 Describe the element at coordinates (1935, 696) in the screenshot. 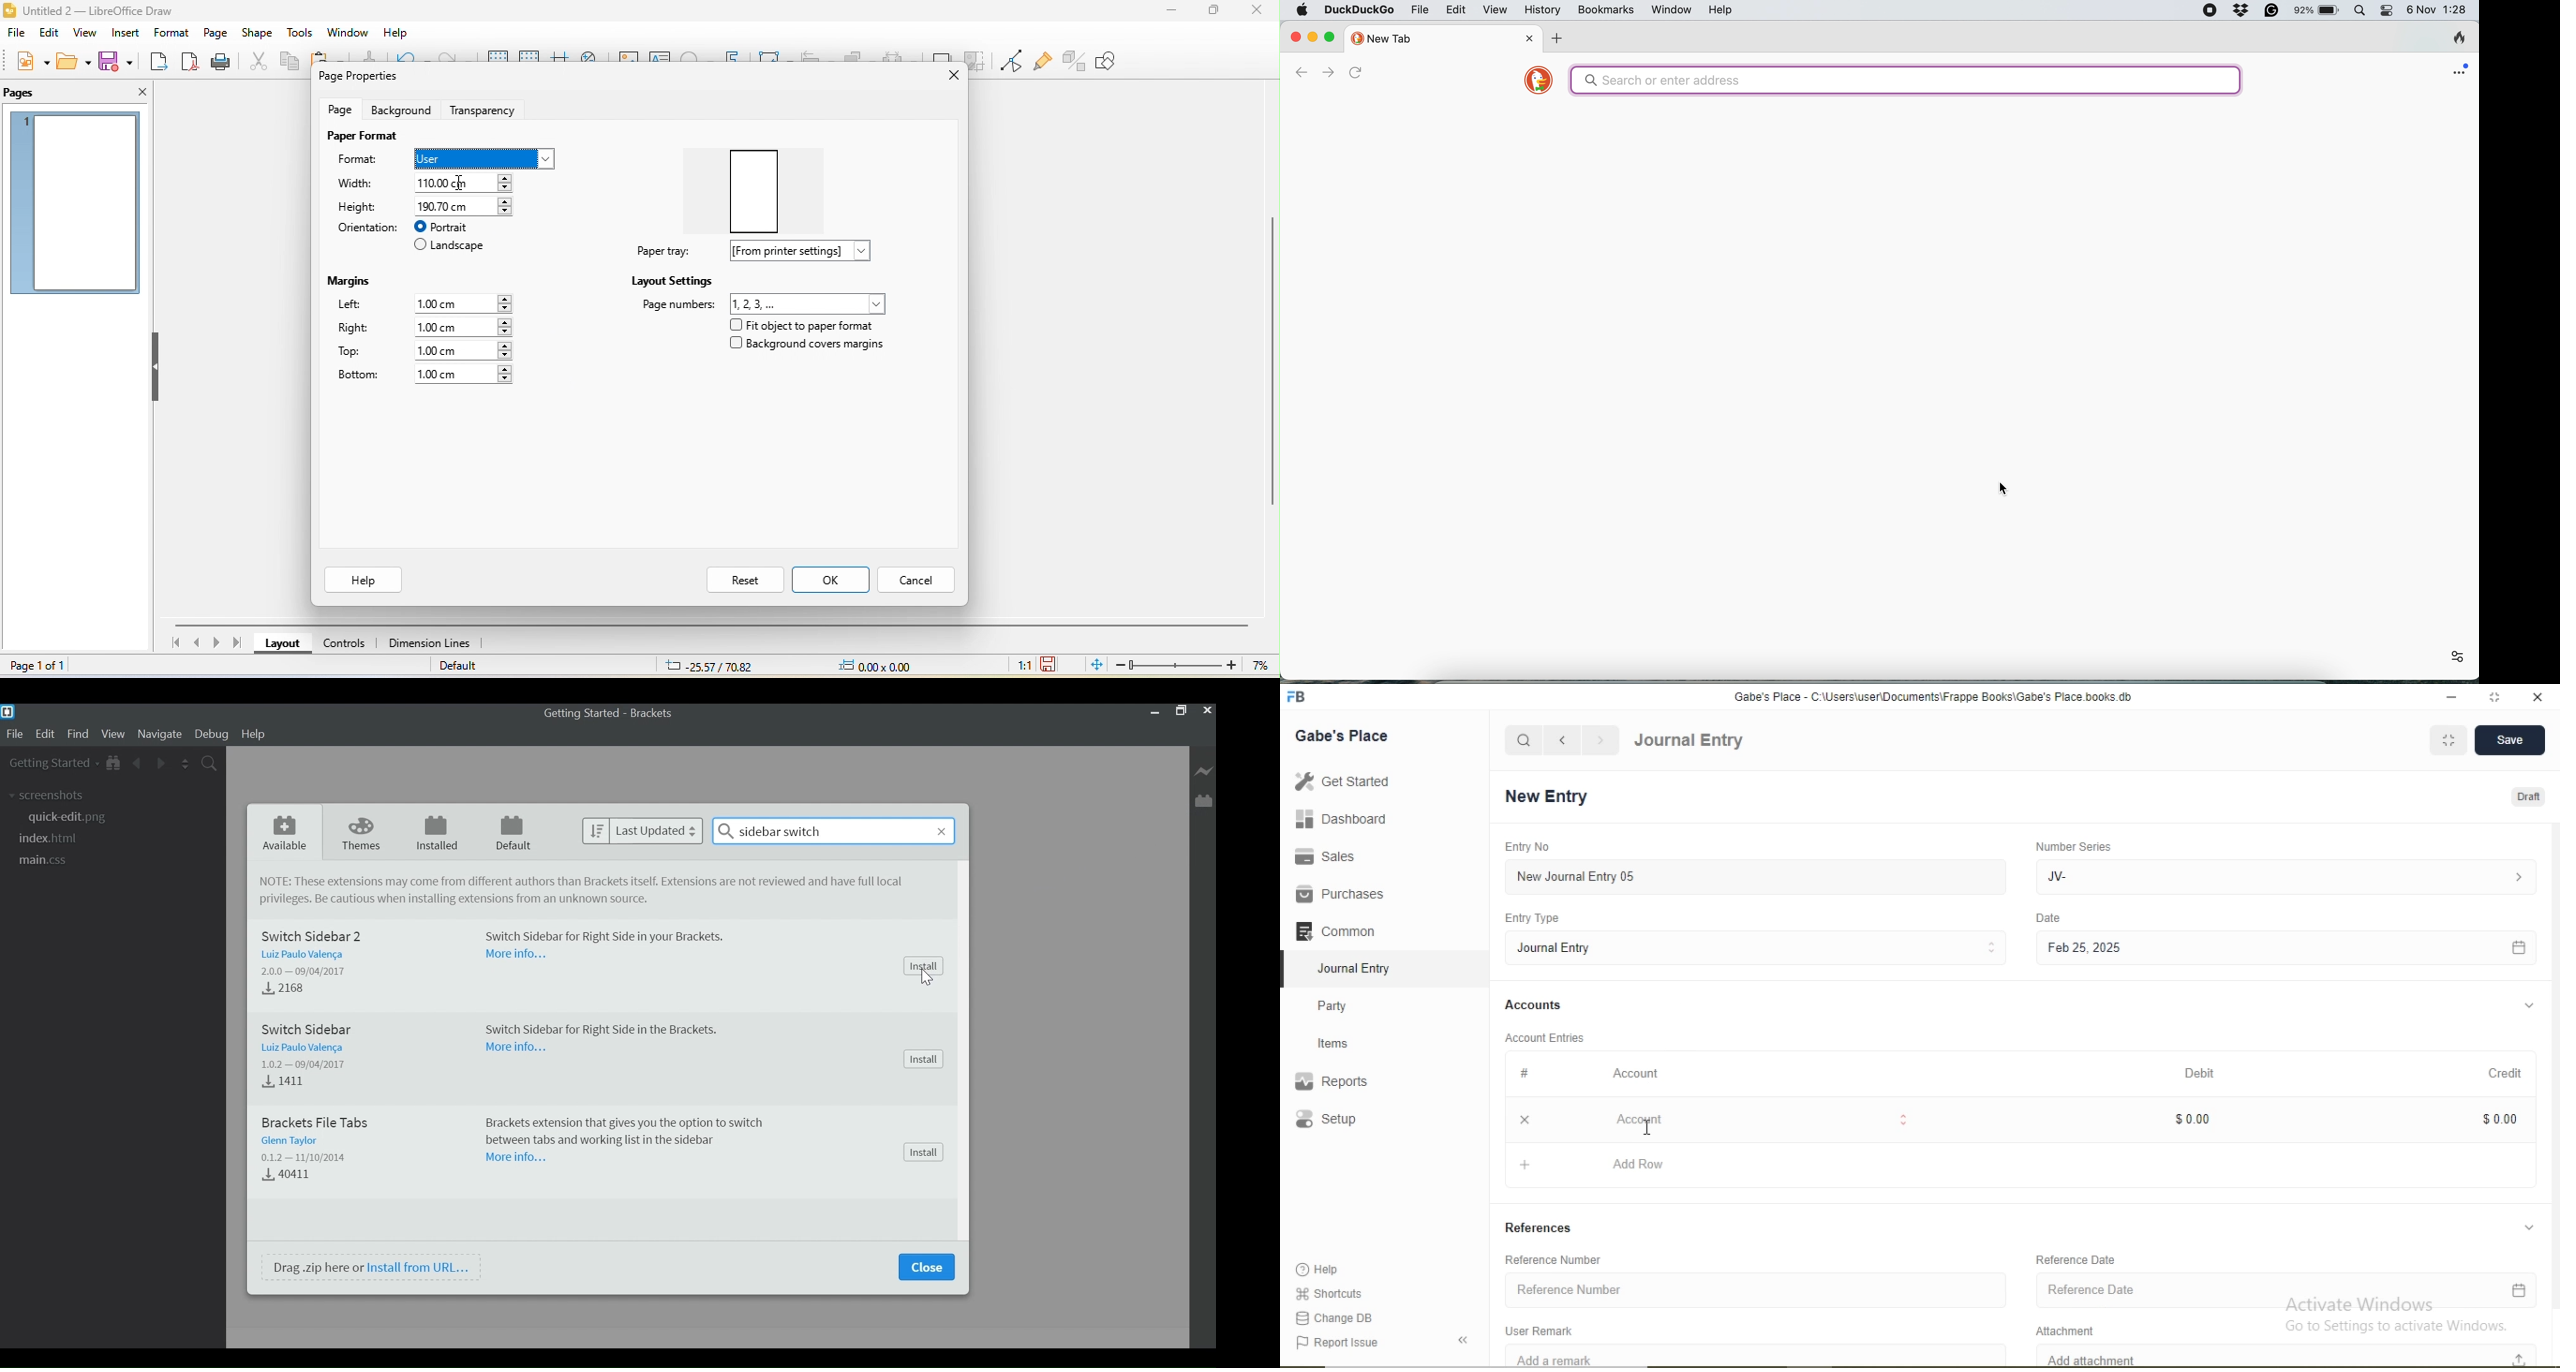

I see `Gabe's Place - C:\Users\useriDocuments\Frappe Books\Gabe's Place books.db` at that location.